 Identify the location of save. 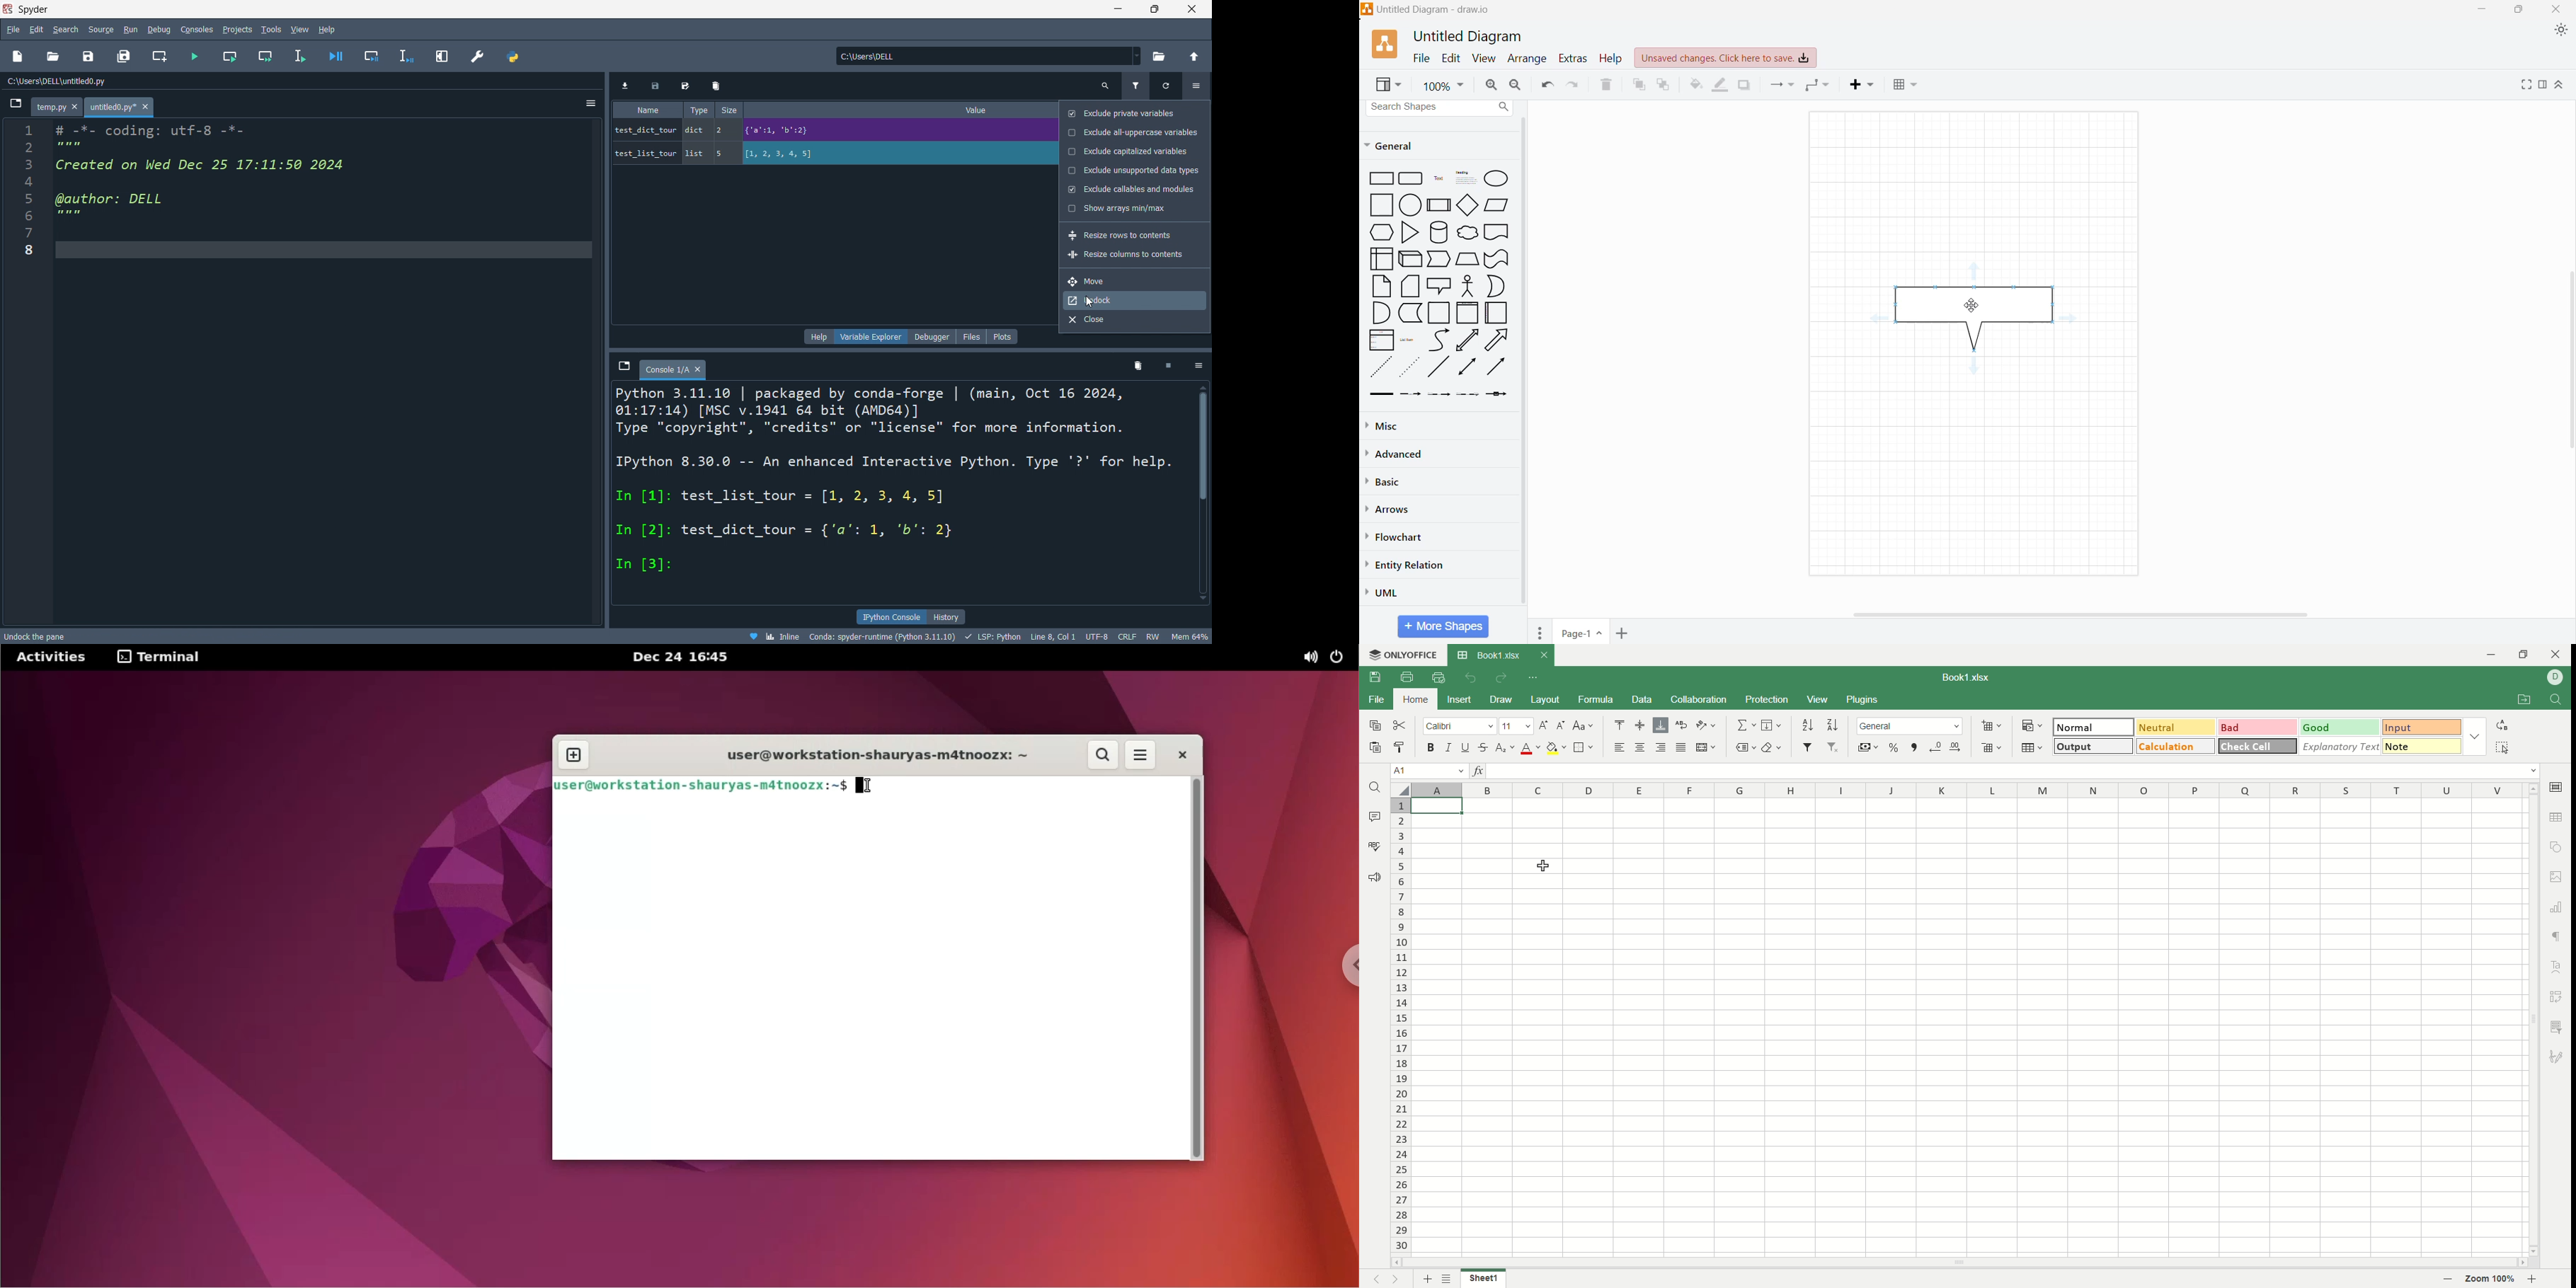
(657, 86).